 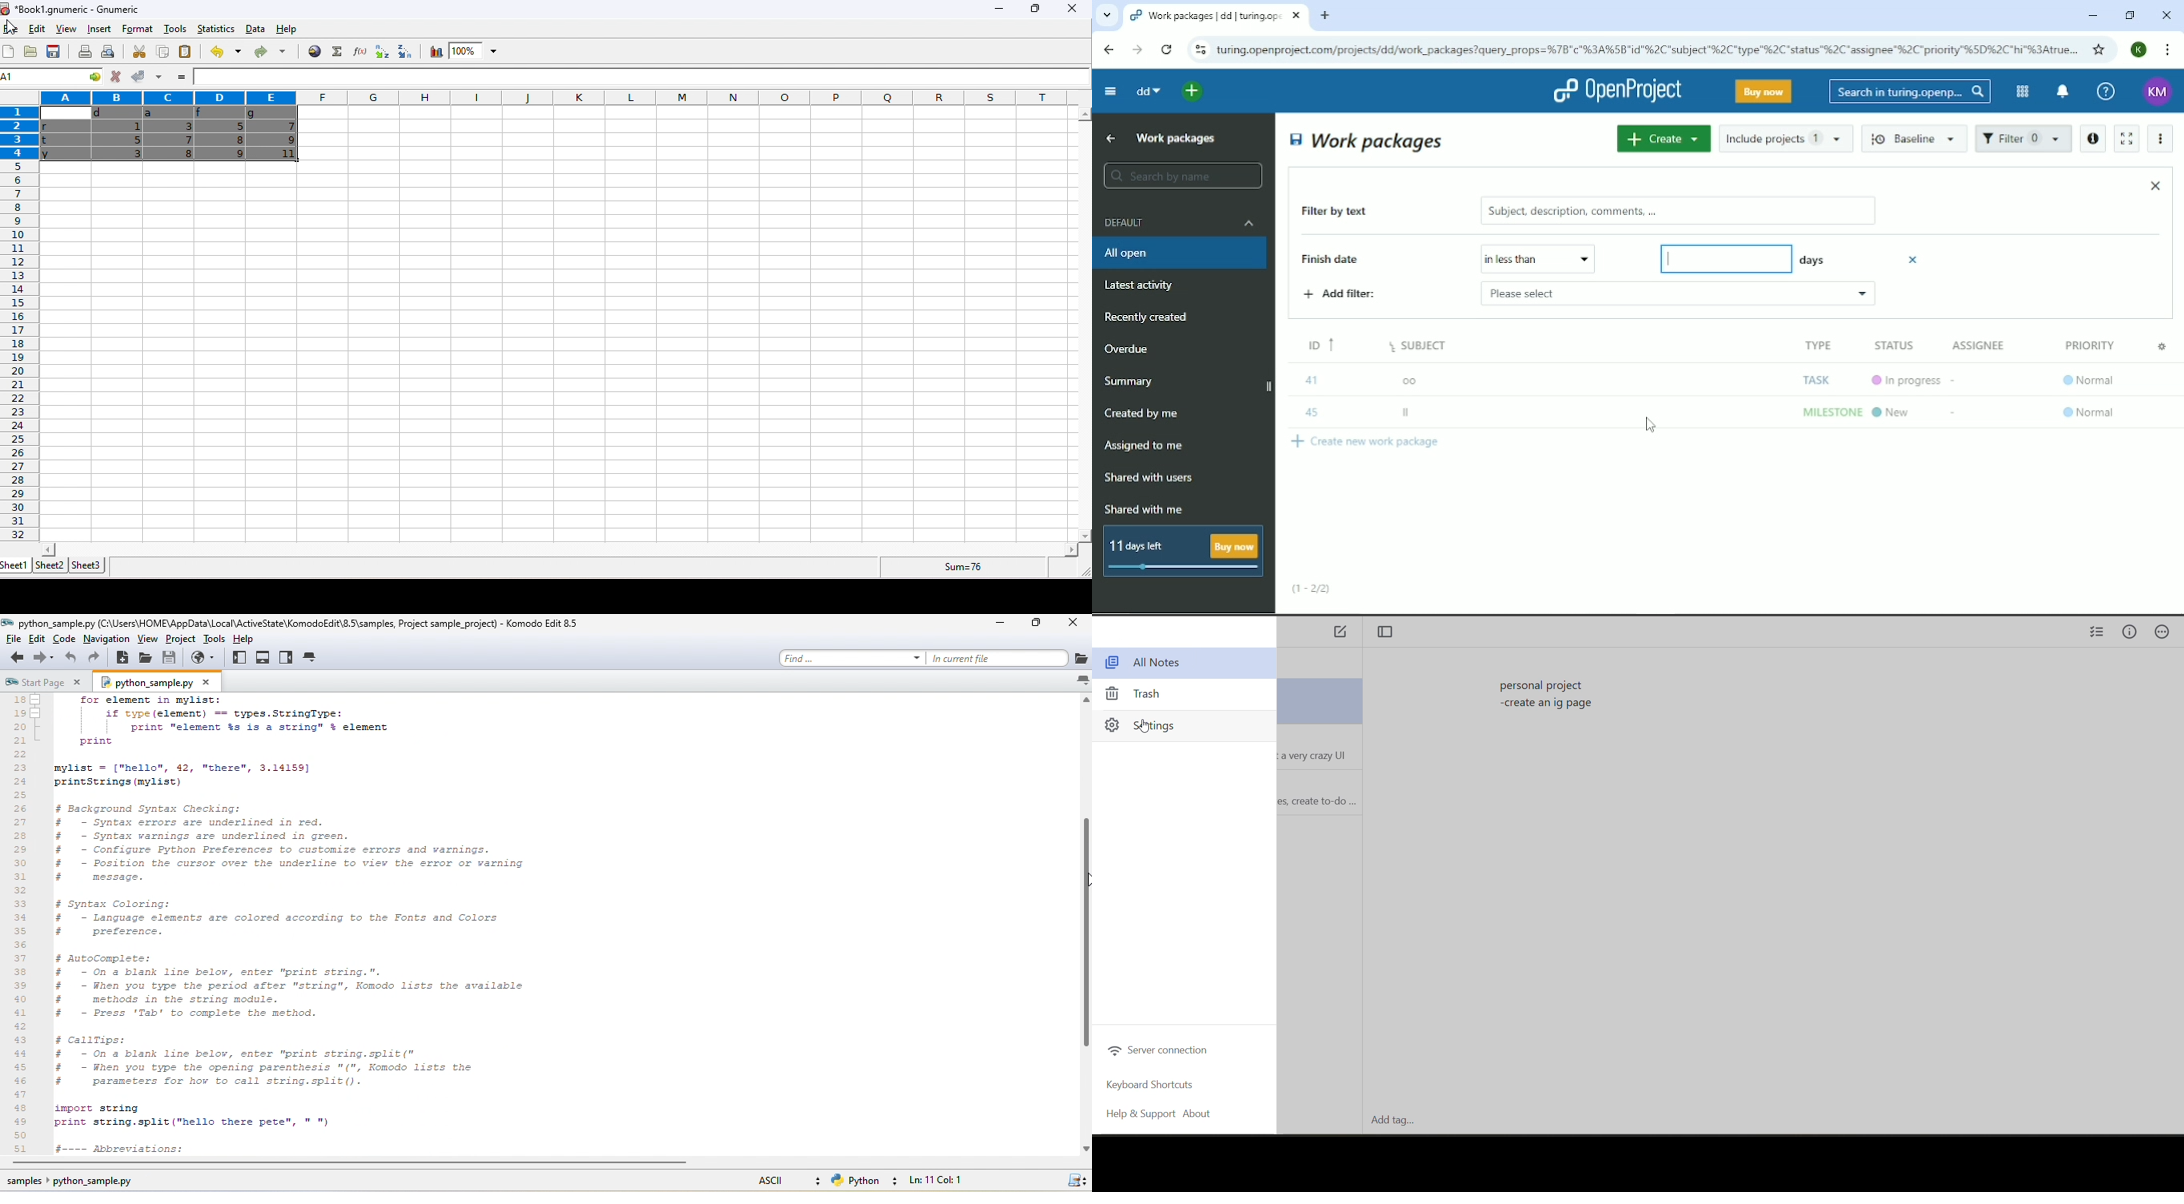 I want to click on drop down menu, so click(x=1585, y=259).